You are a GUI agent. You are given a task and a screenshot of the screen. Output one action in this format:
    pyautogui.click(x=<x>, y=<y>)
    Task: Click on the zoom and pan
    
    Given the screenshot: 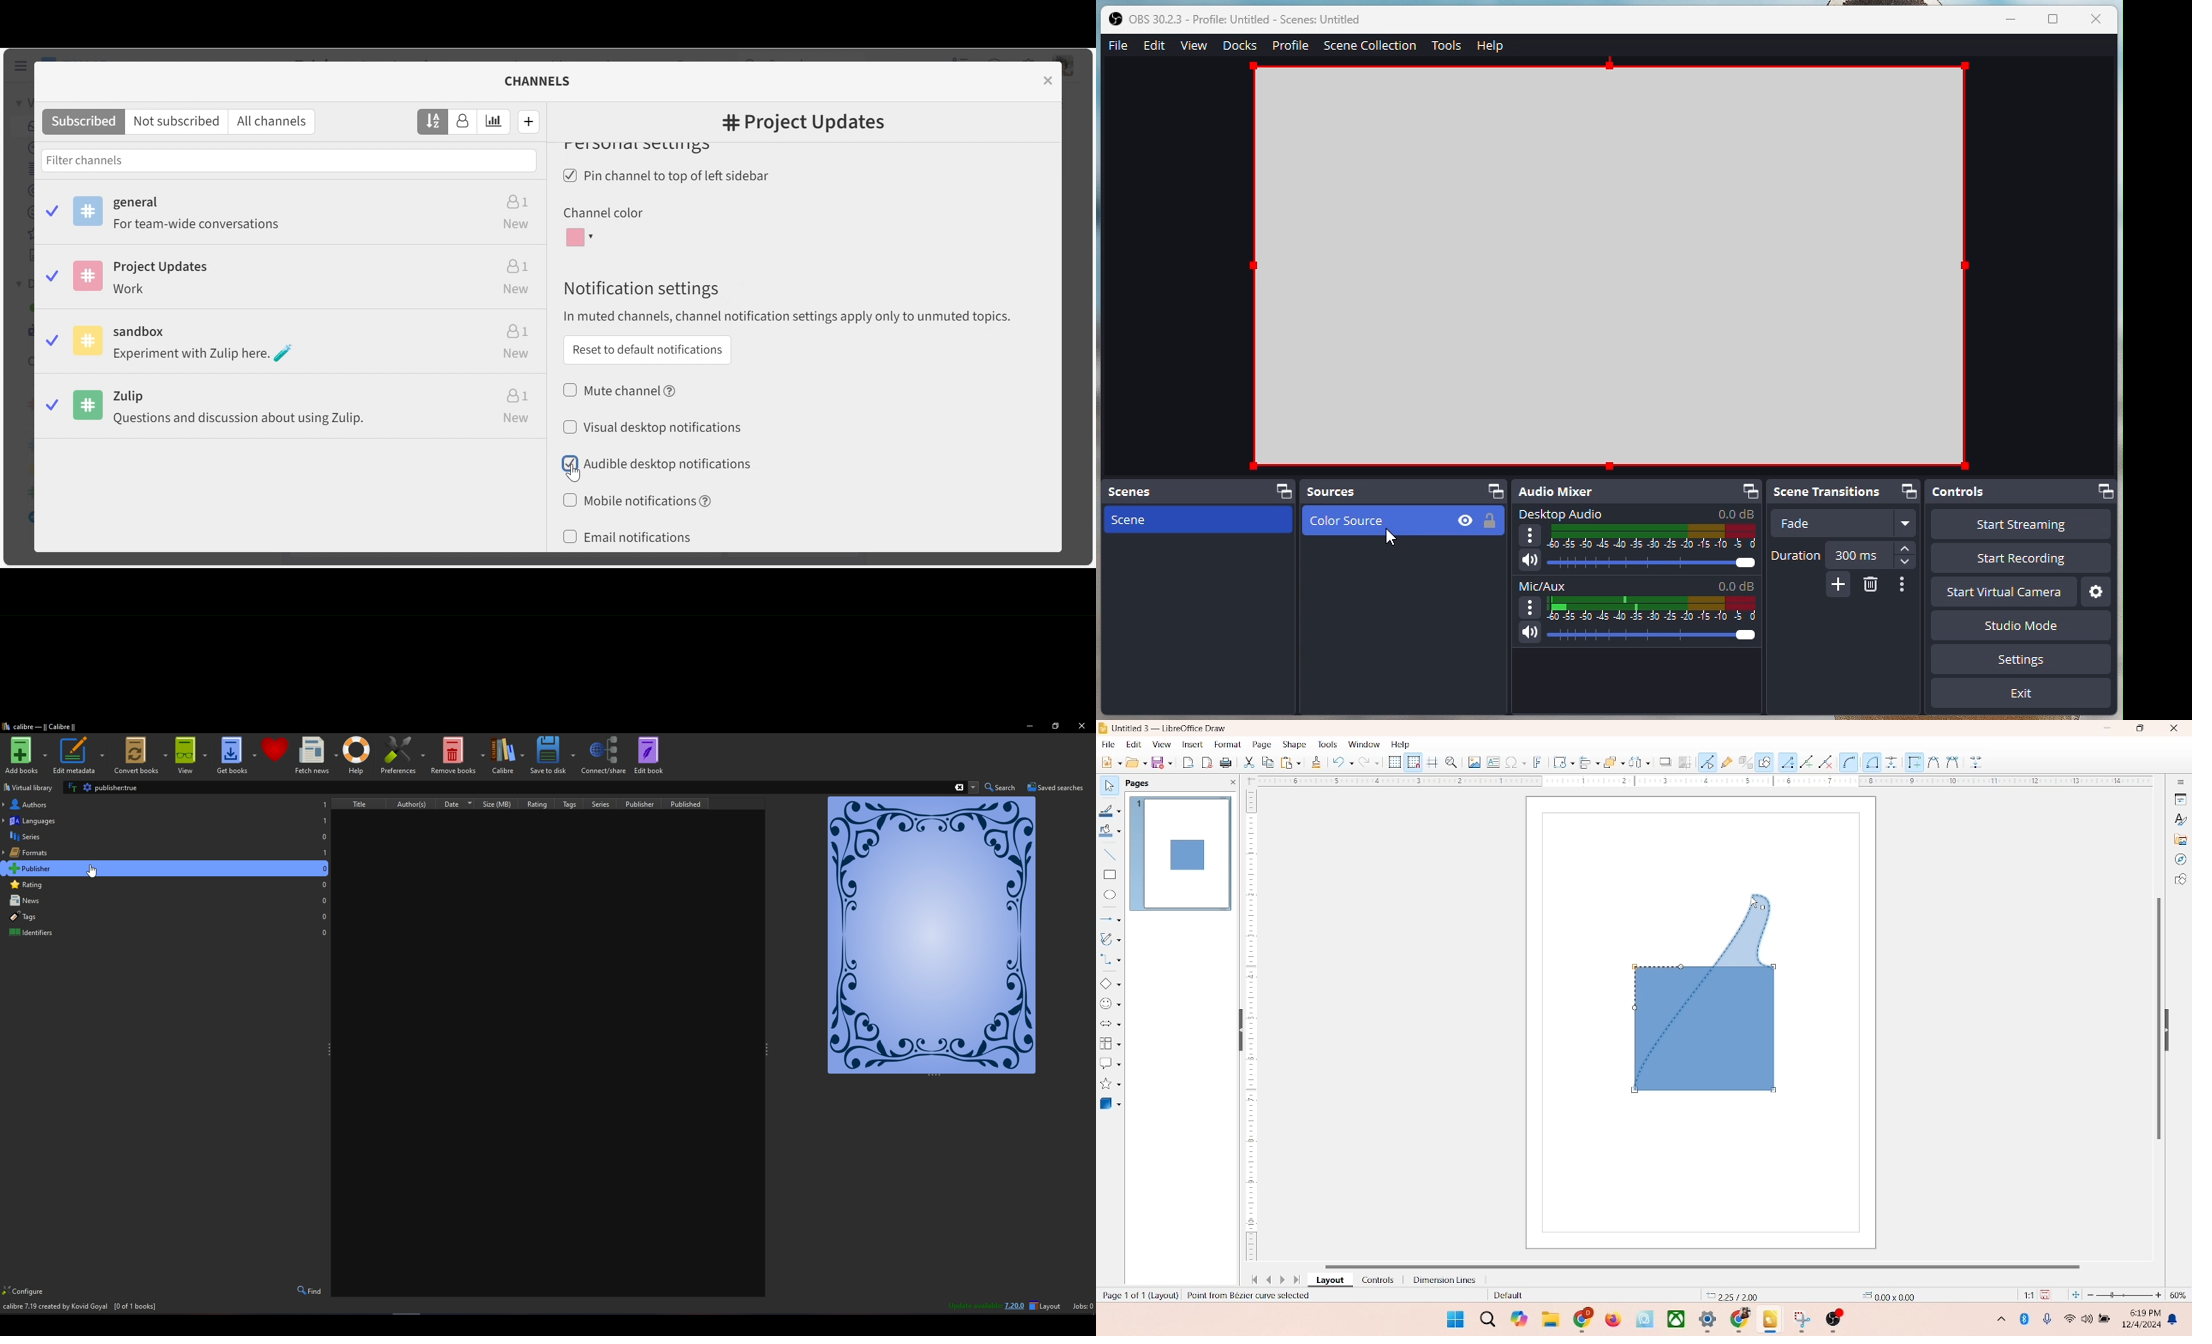 What is the action you would take?
    pyautogui.click(x=1450, y=761)
    